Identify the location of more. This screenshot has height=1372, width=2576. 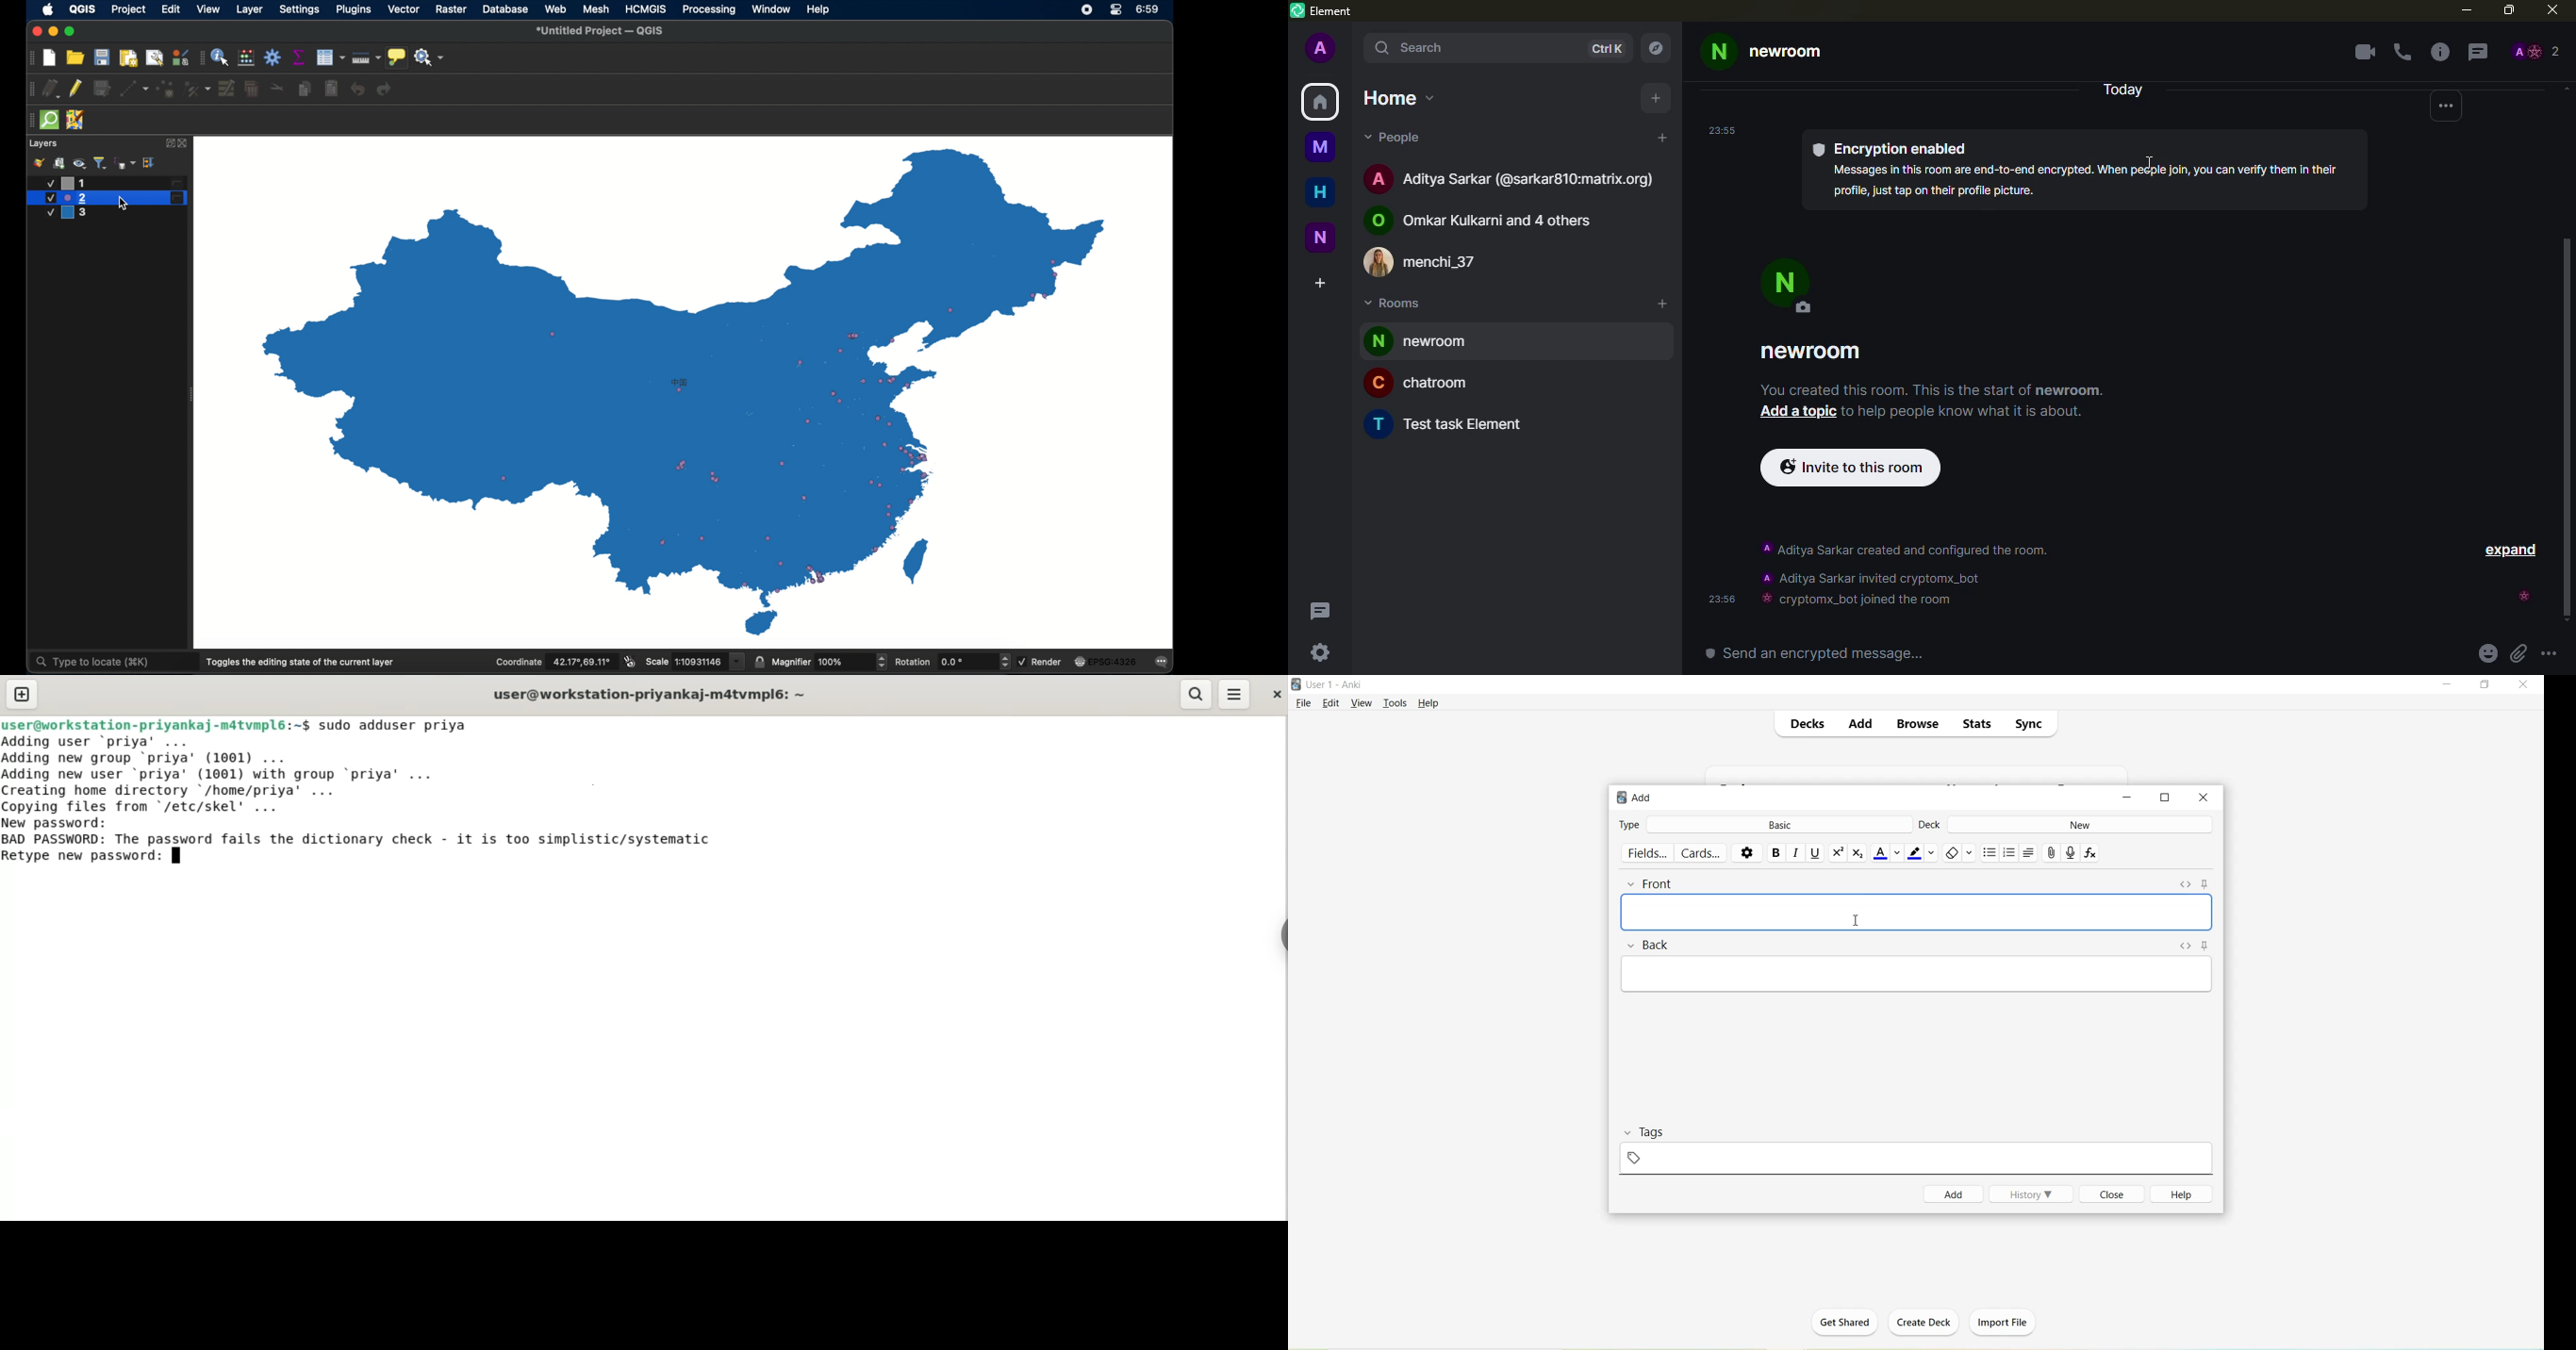
(2445, 108).